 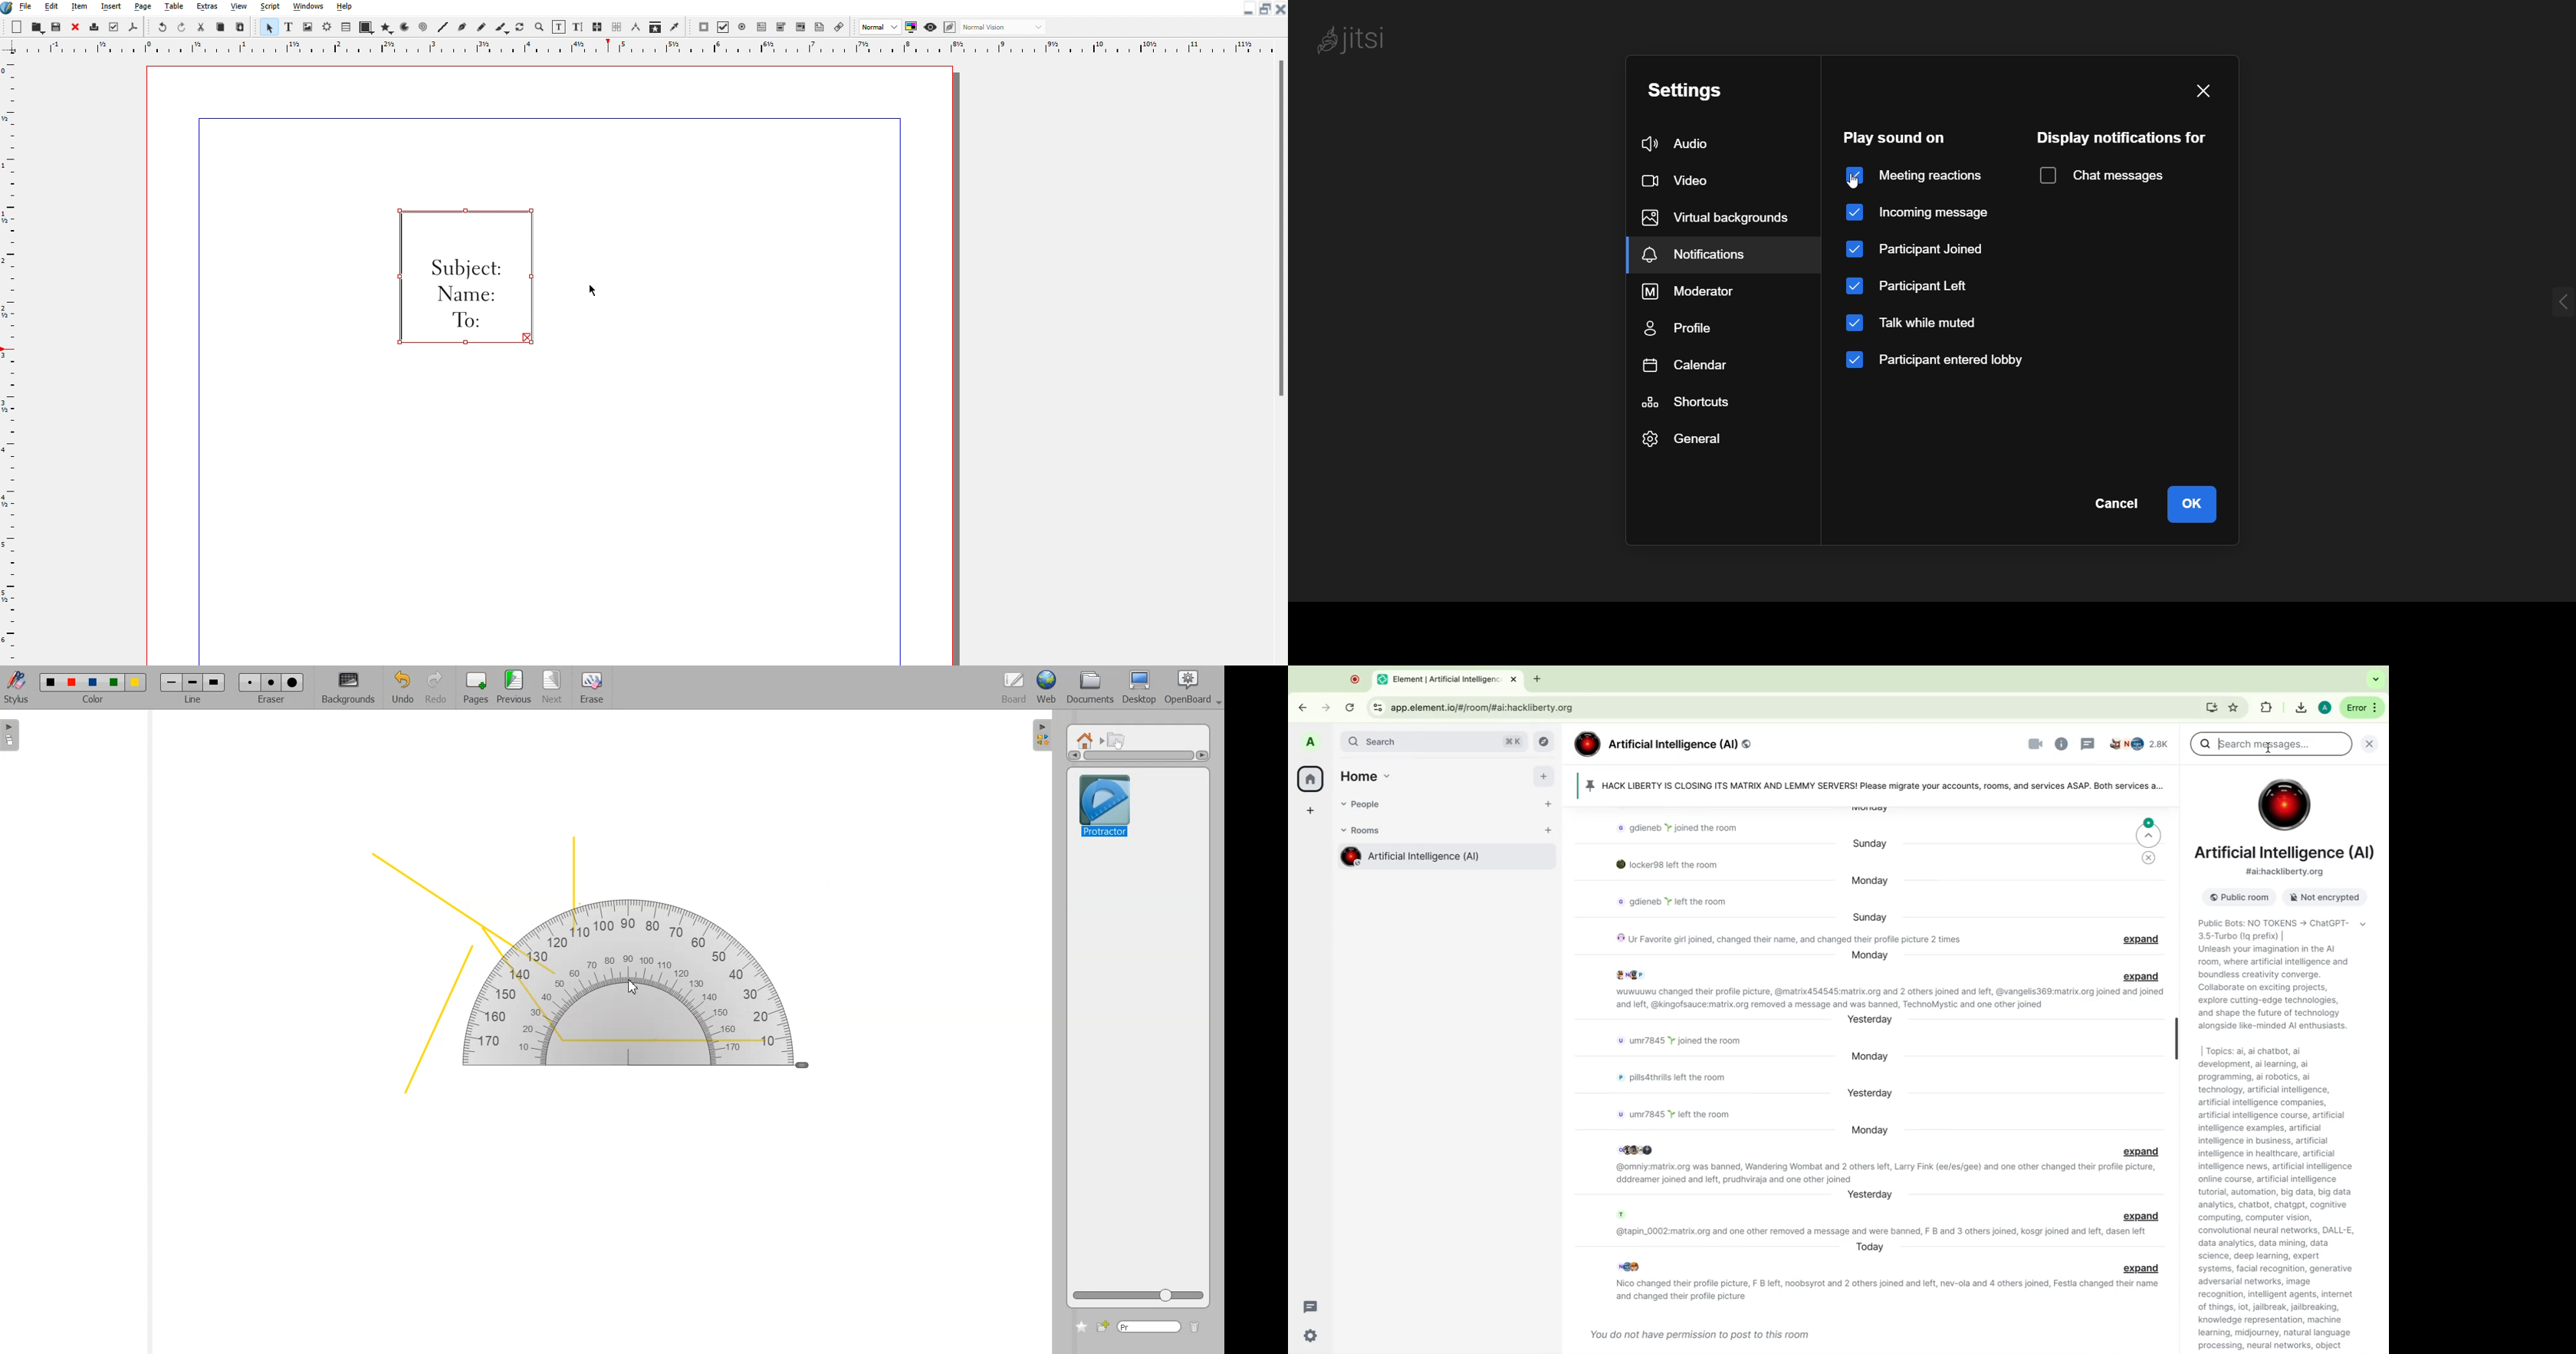 I want to click on forward, so click(x=1324, y=704).